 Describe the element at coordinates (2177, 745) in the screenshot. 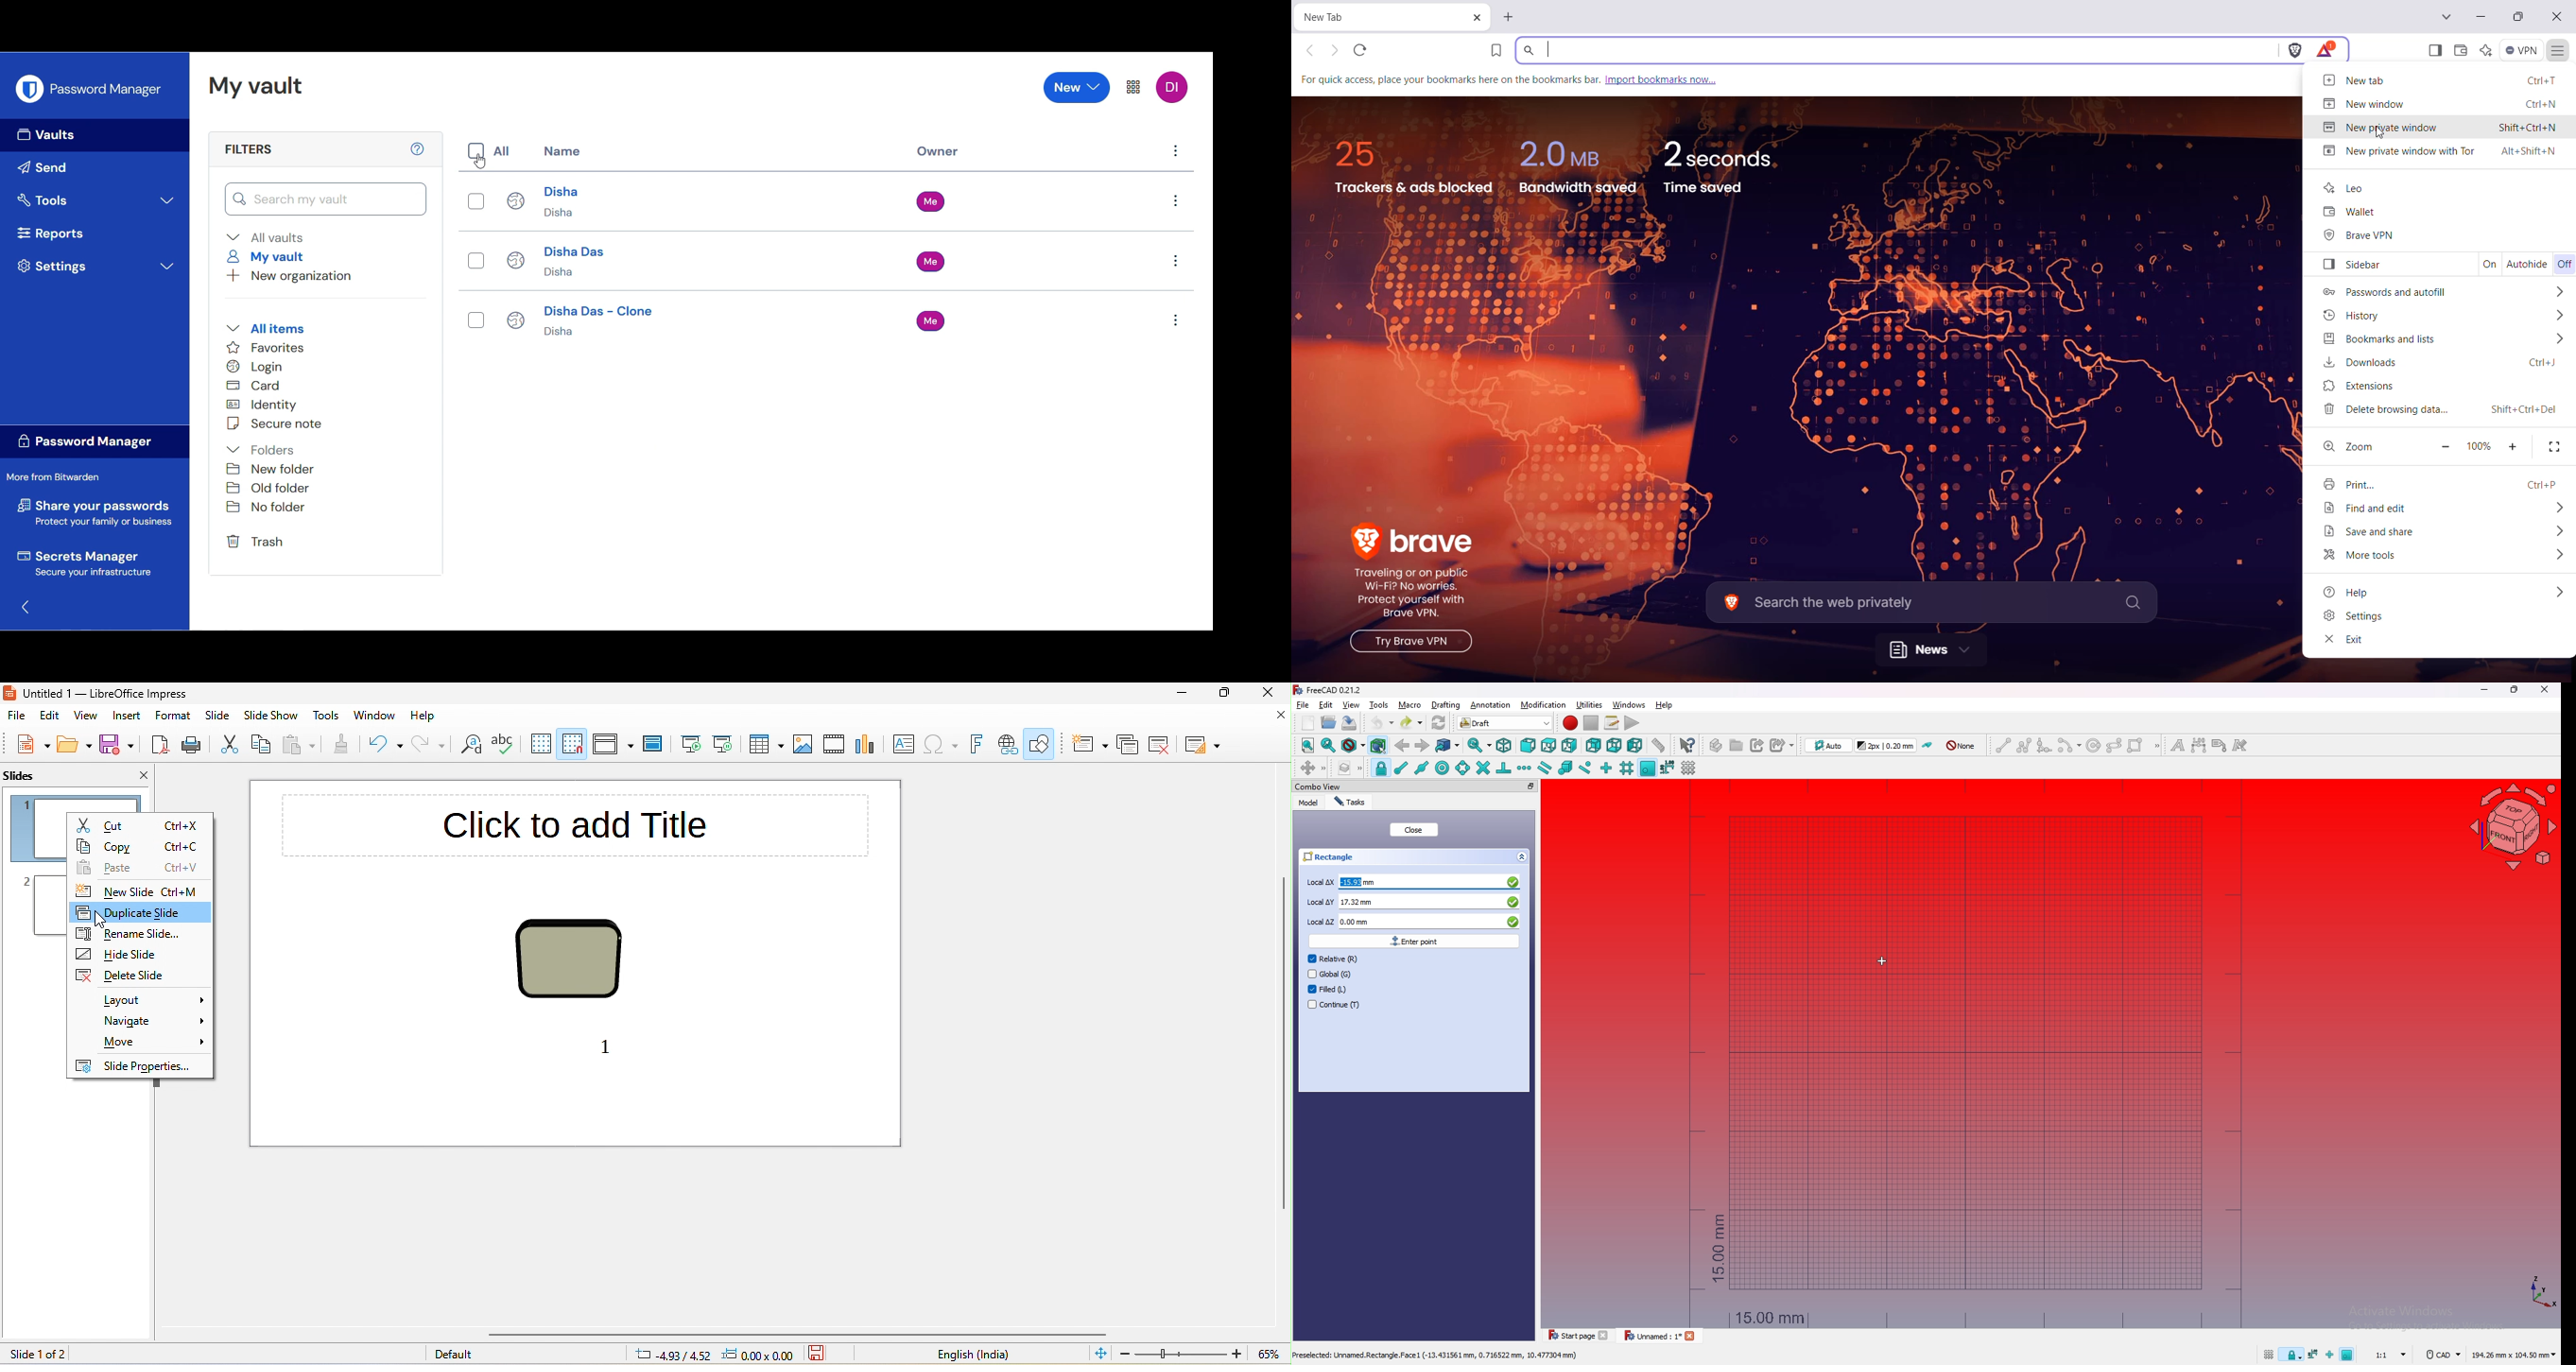

I see `text` at that location.